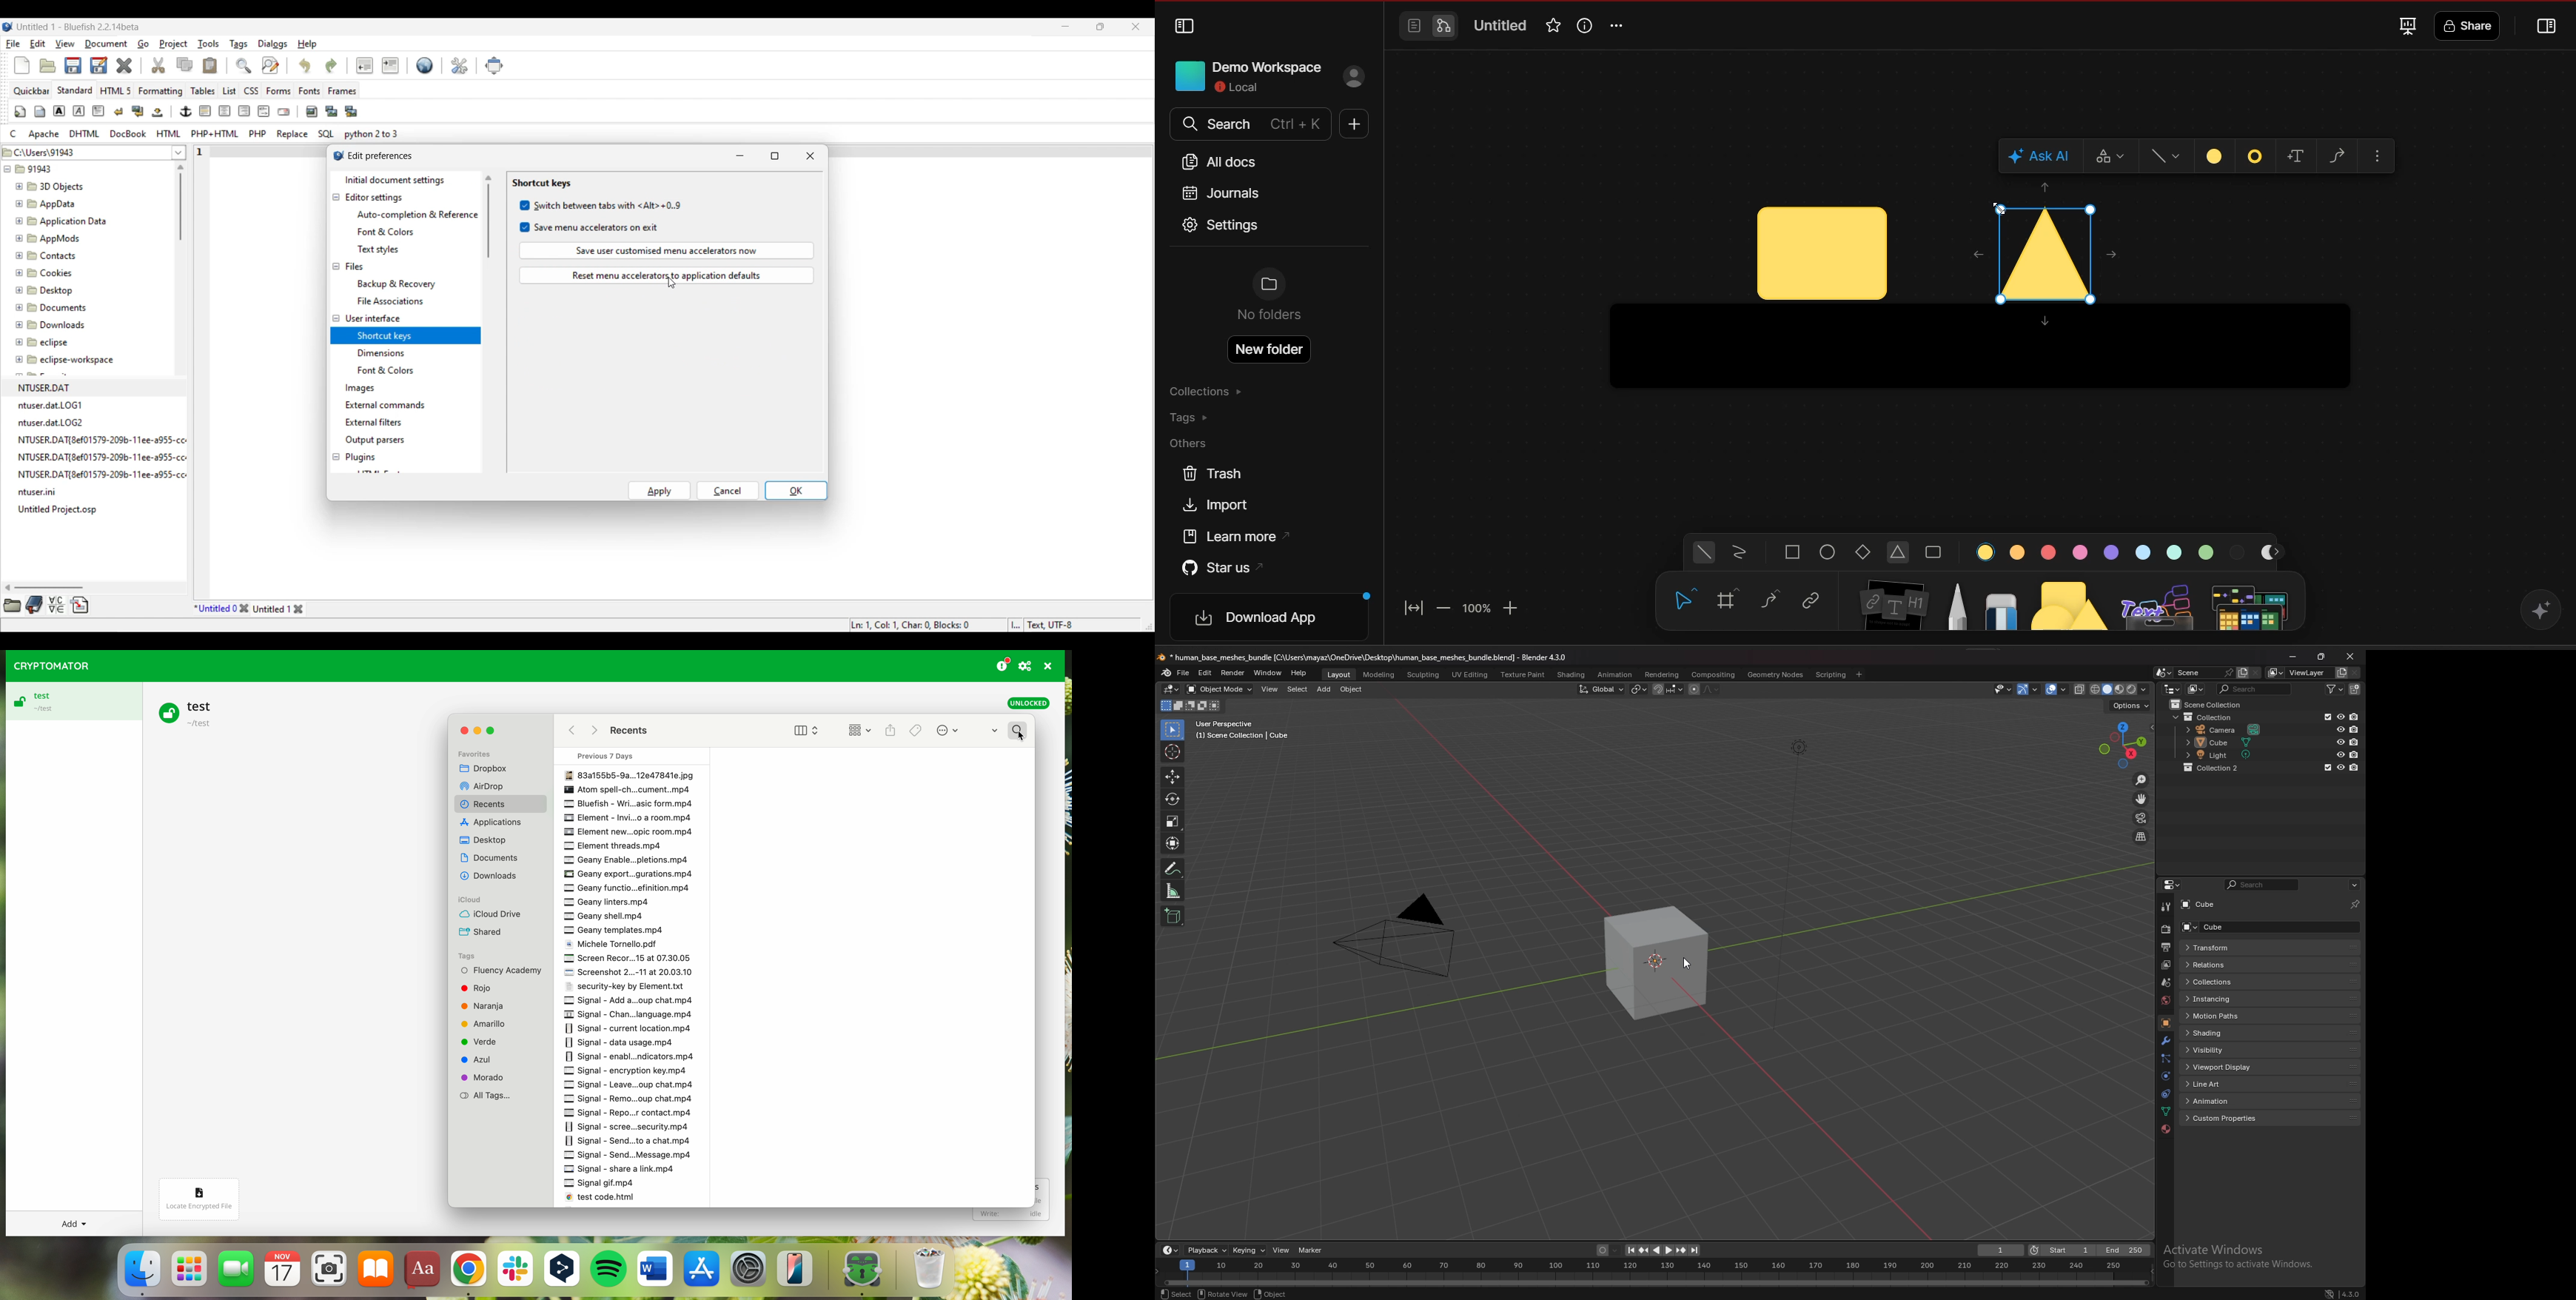  Describe the element at coordinates (1340, 675) in the screenshot. I see `layout` at that location.